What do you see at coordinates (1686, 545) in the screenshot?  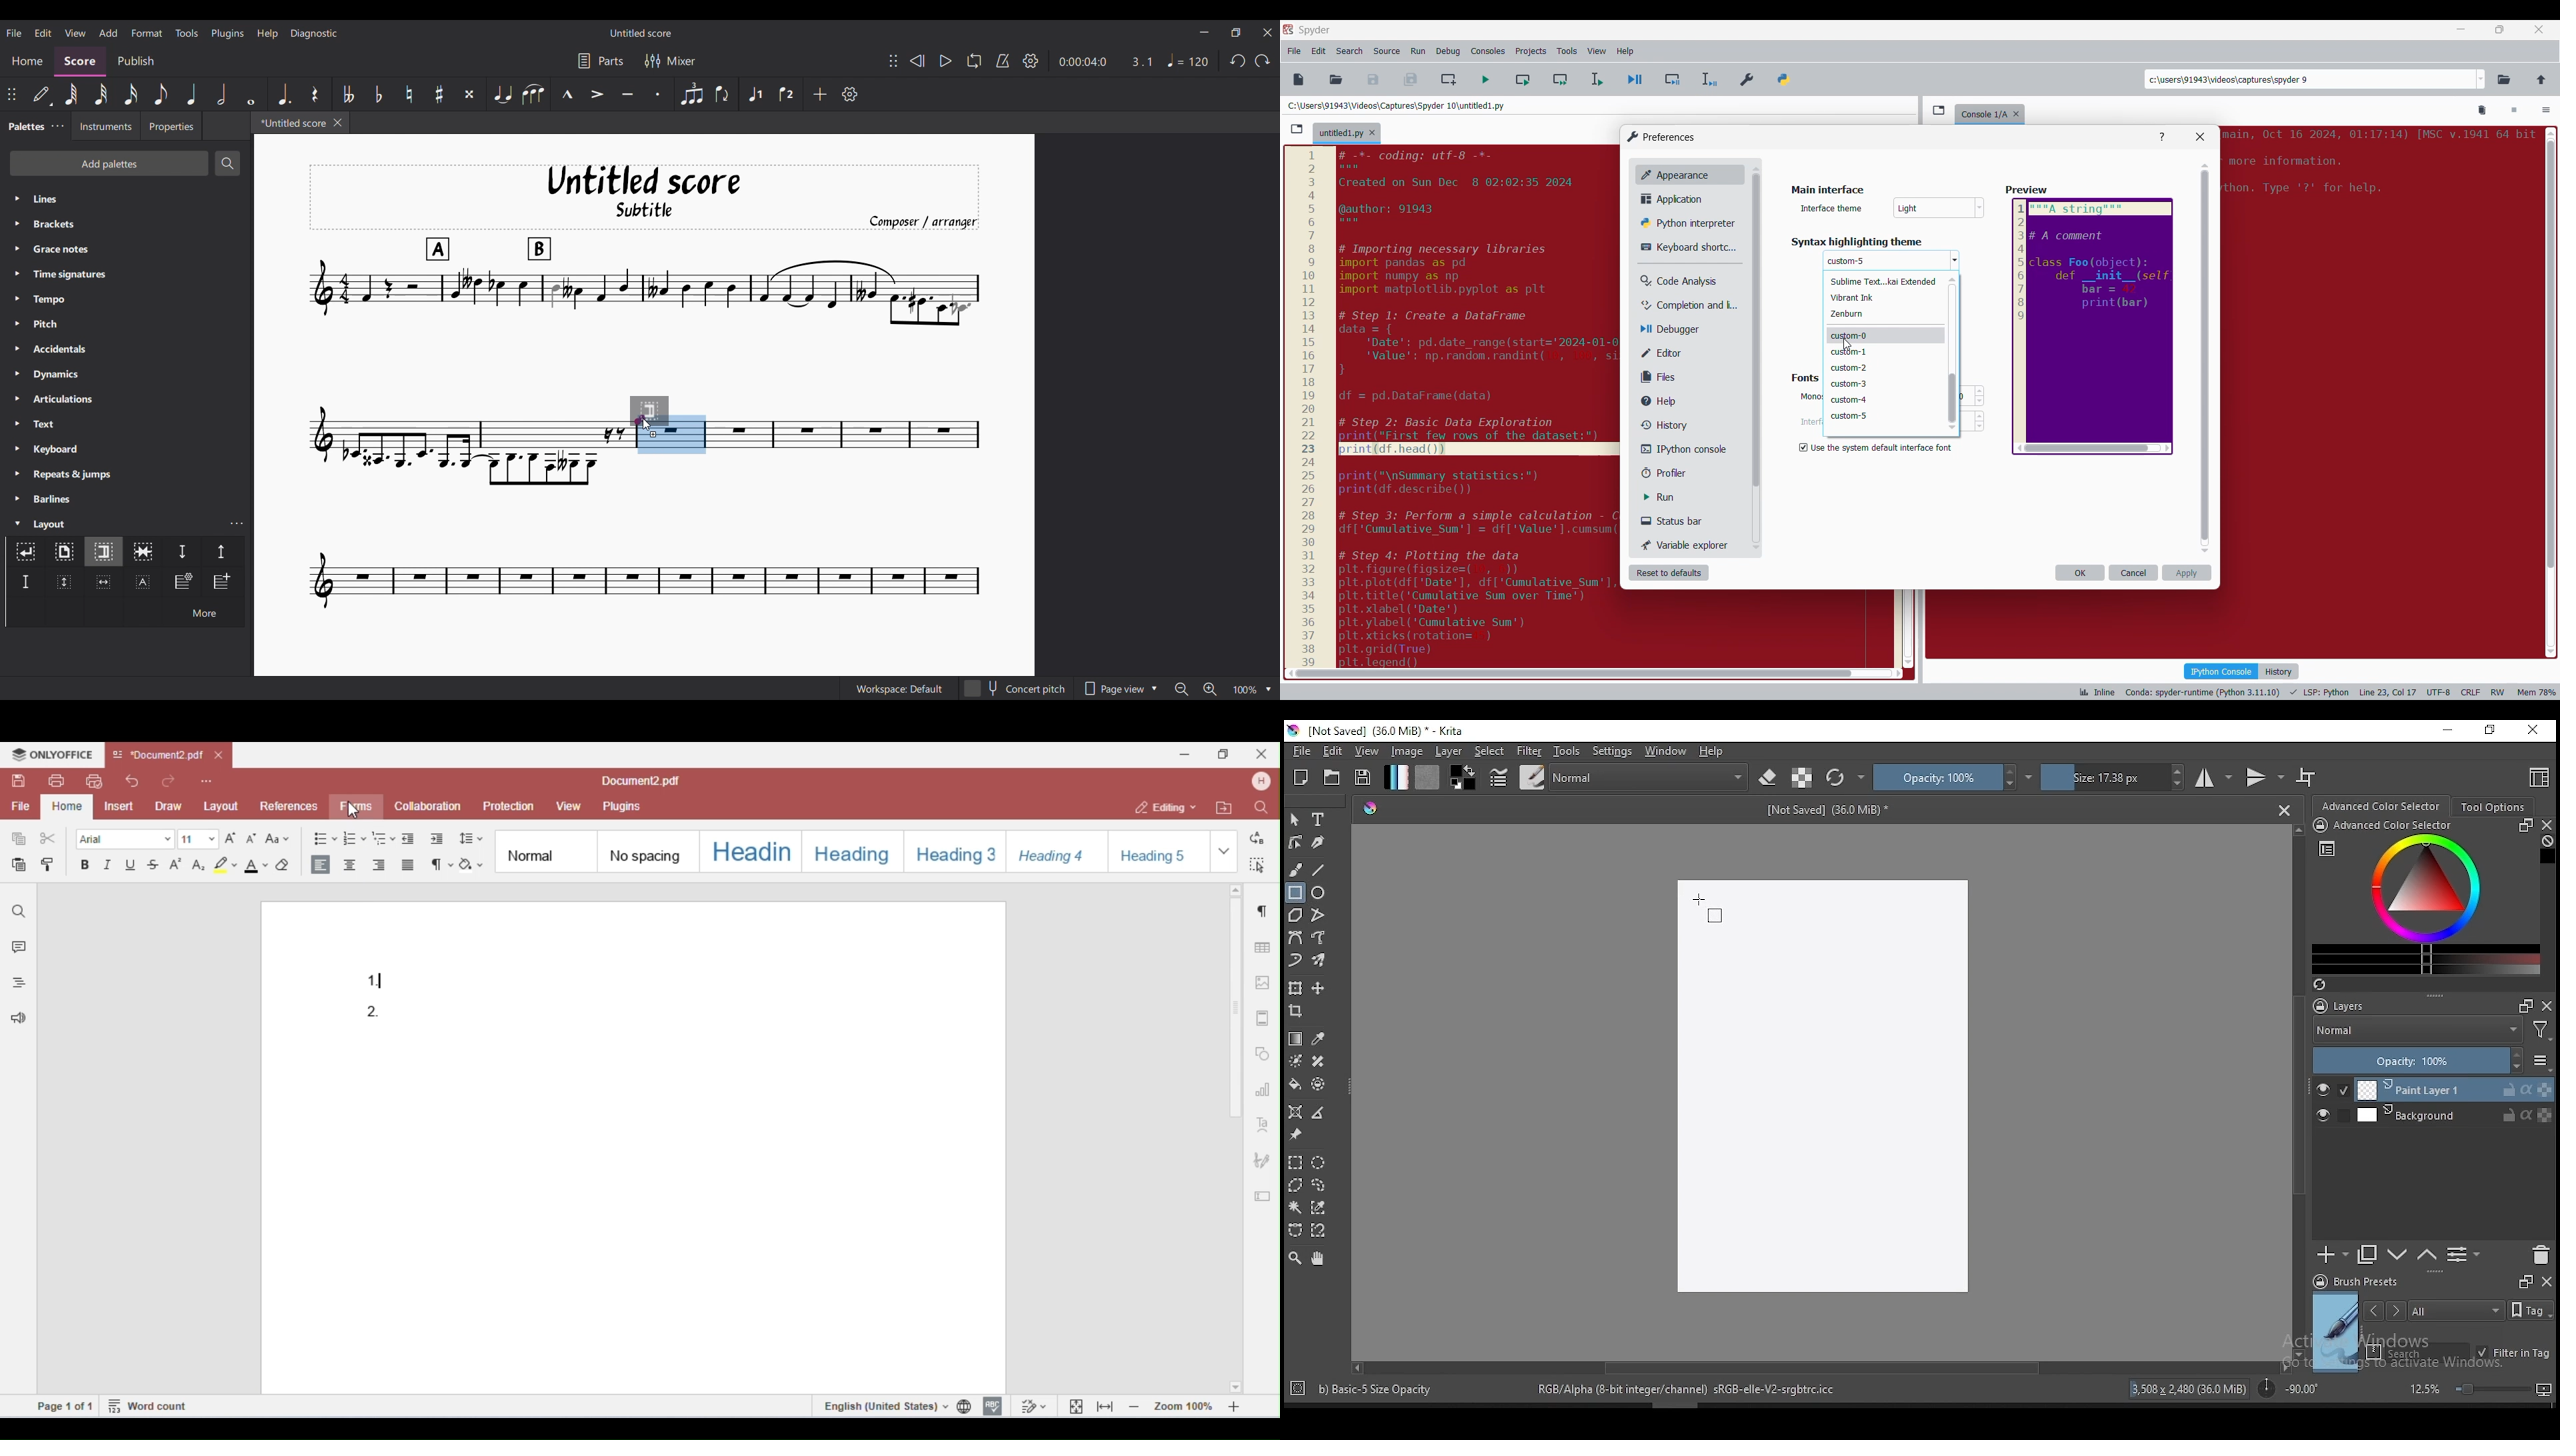 I see `Variable explorer` at bounding box center [1686, 545].